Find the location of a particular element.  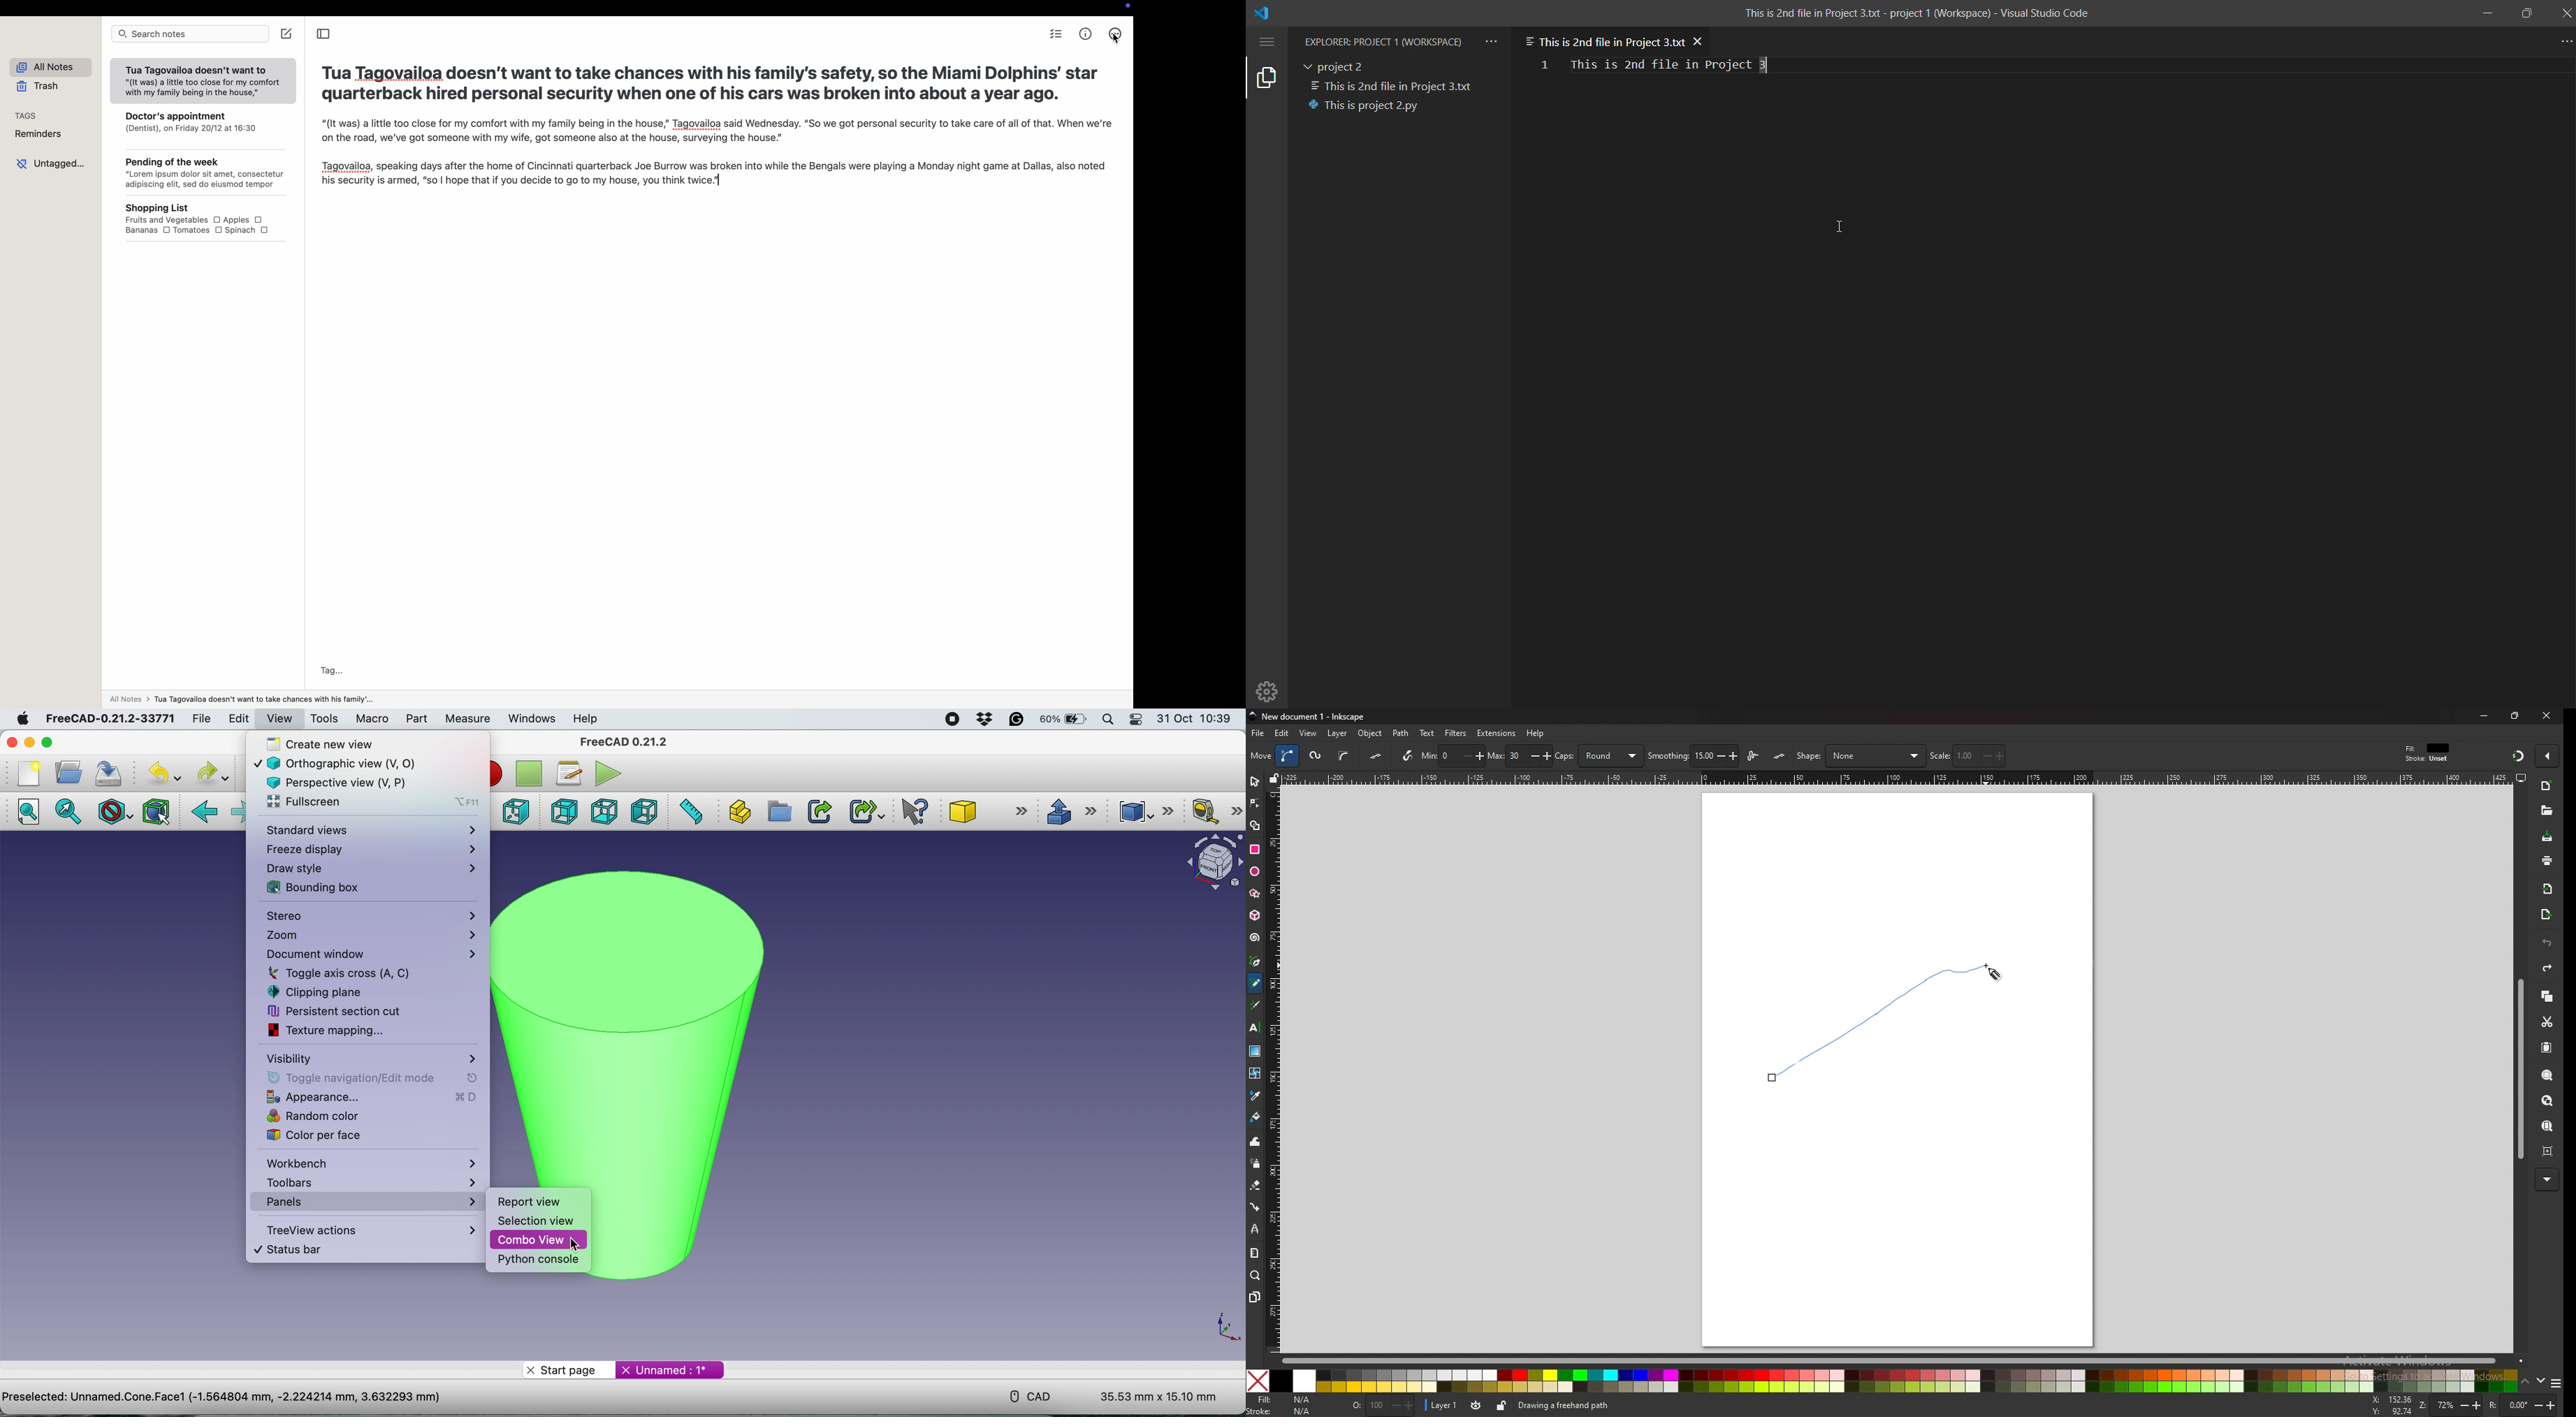

view is located at coordinates (279, 718).